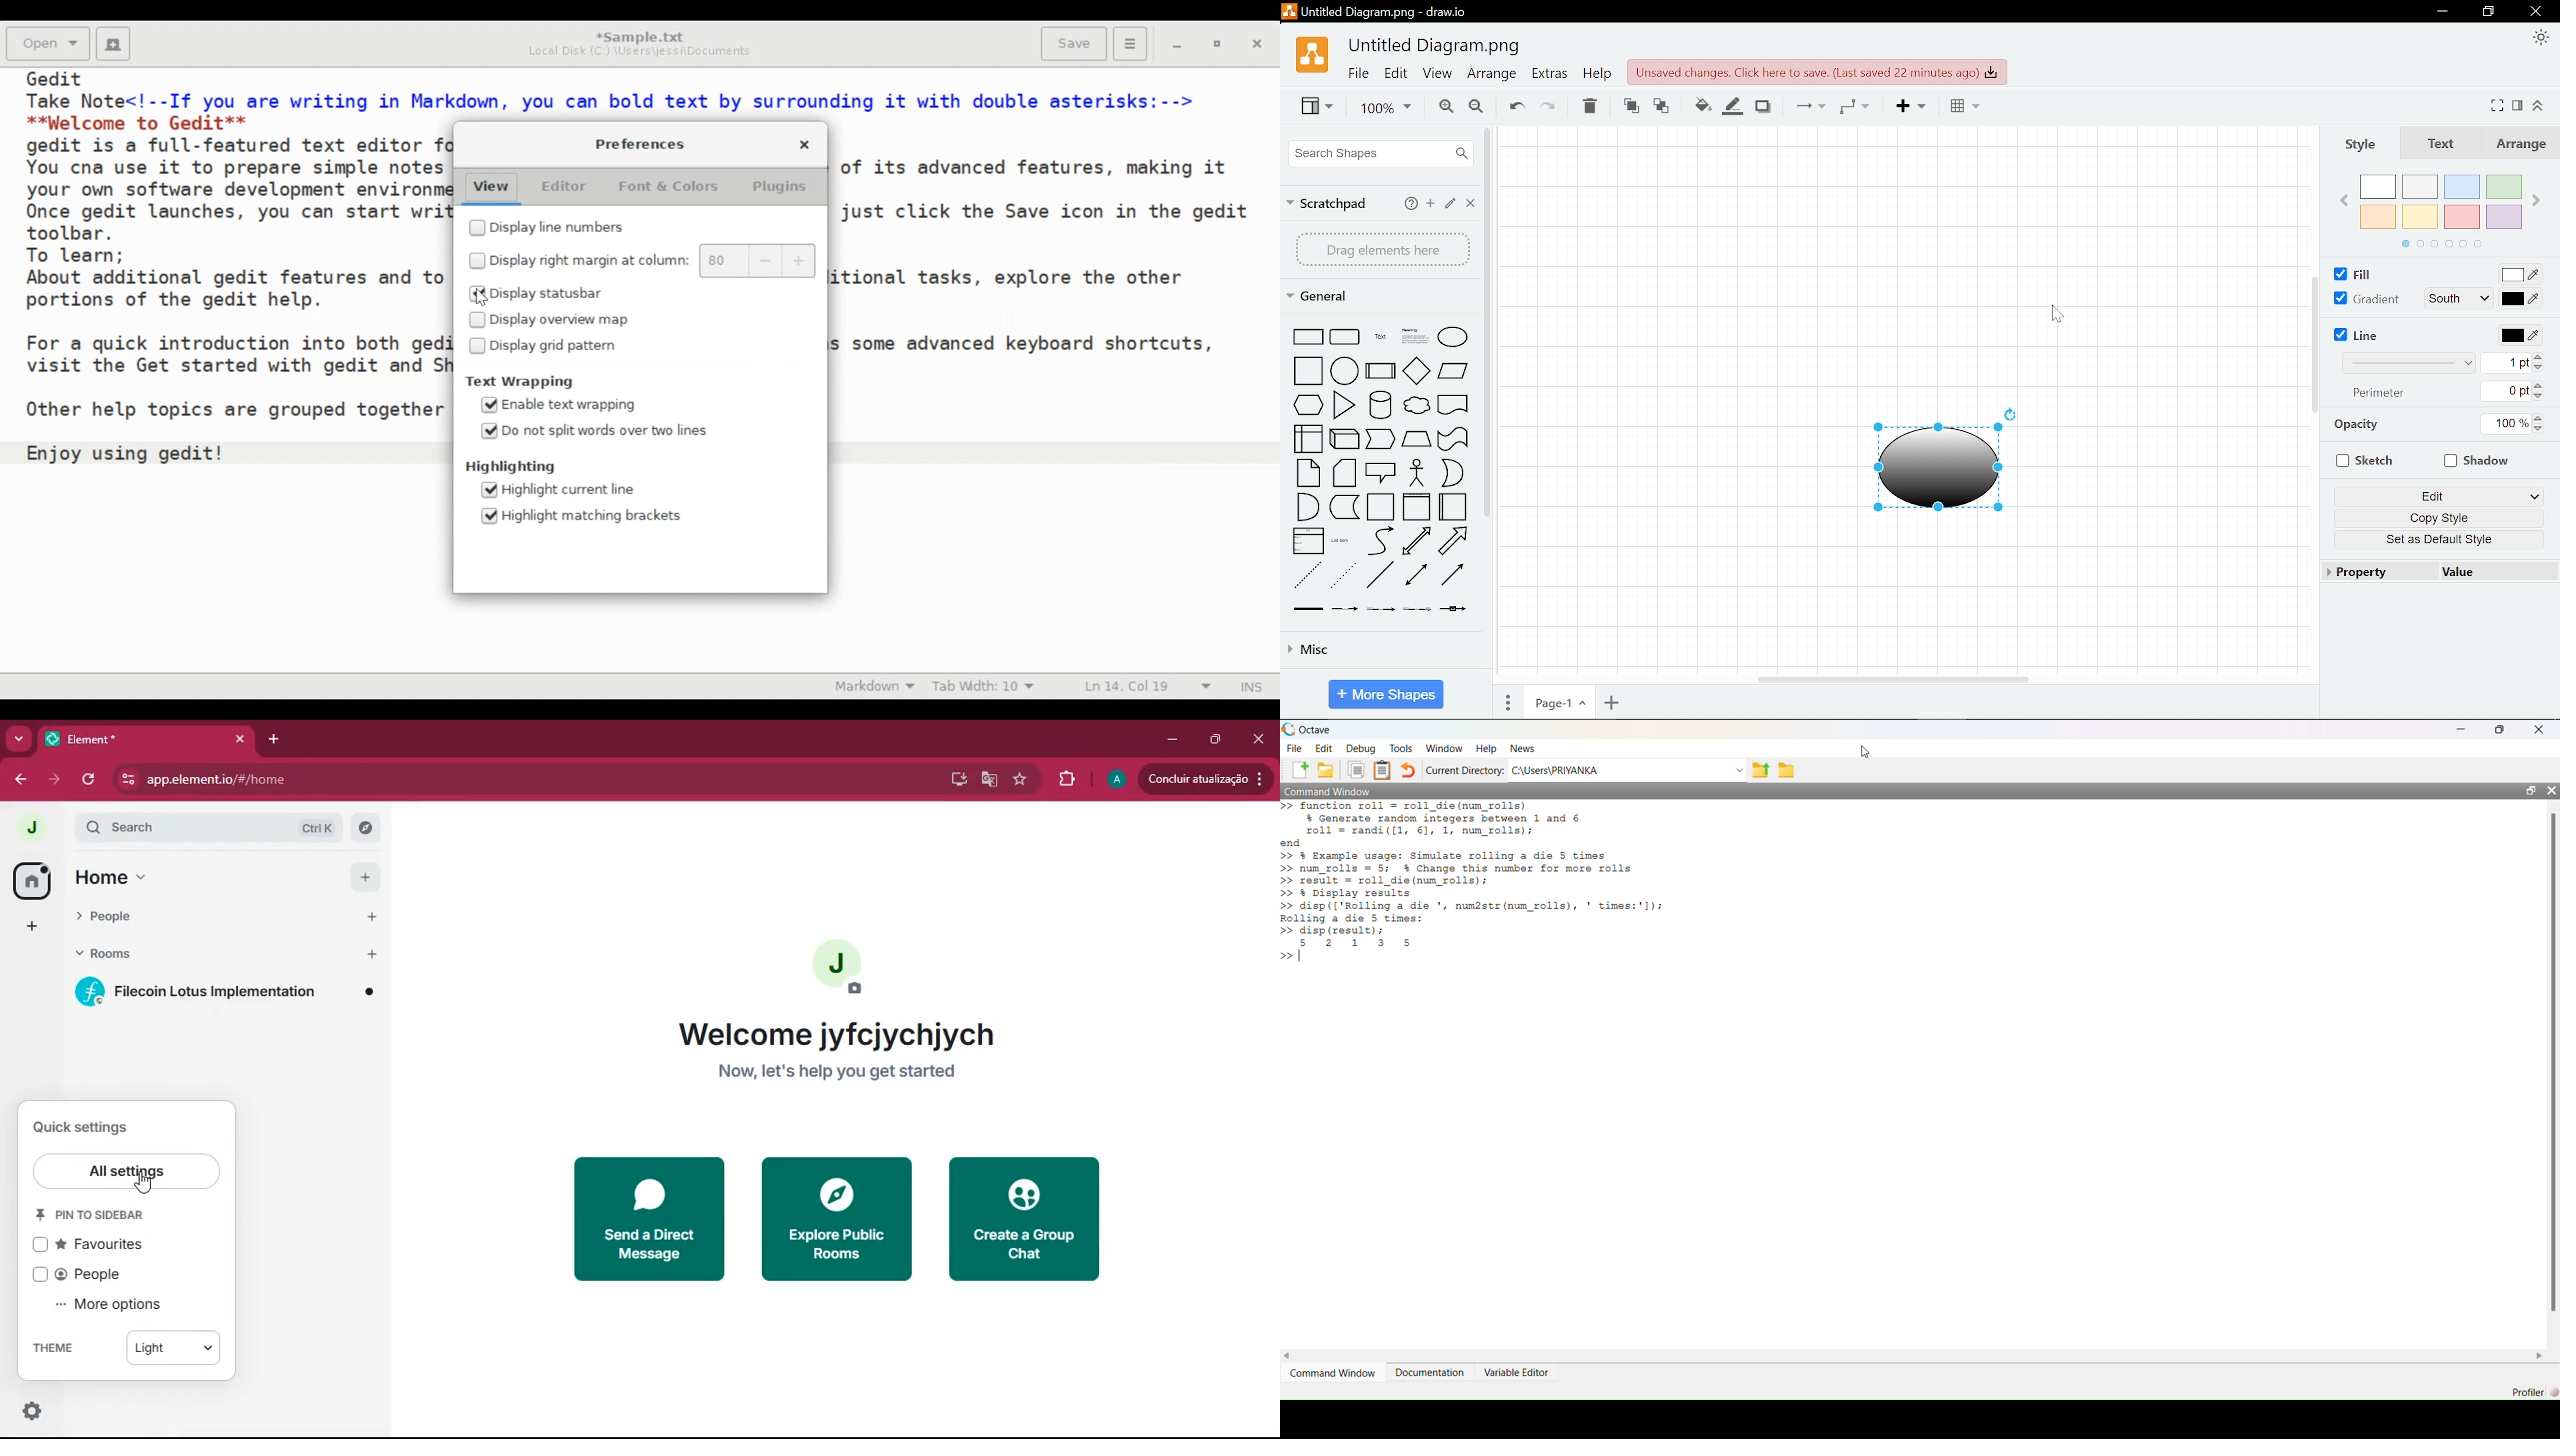 The width and height of the screenshot is (2576, 1456). I want to click on send, so click(653, 1220).